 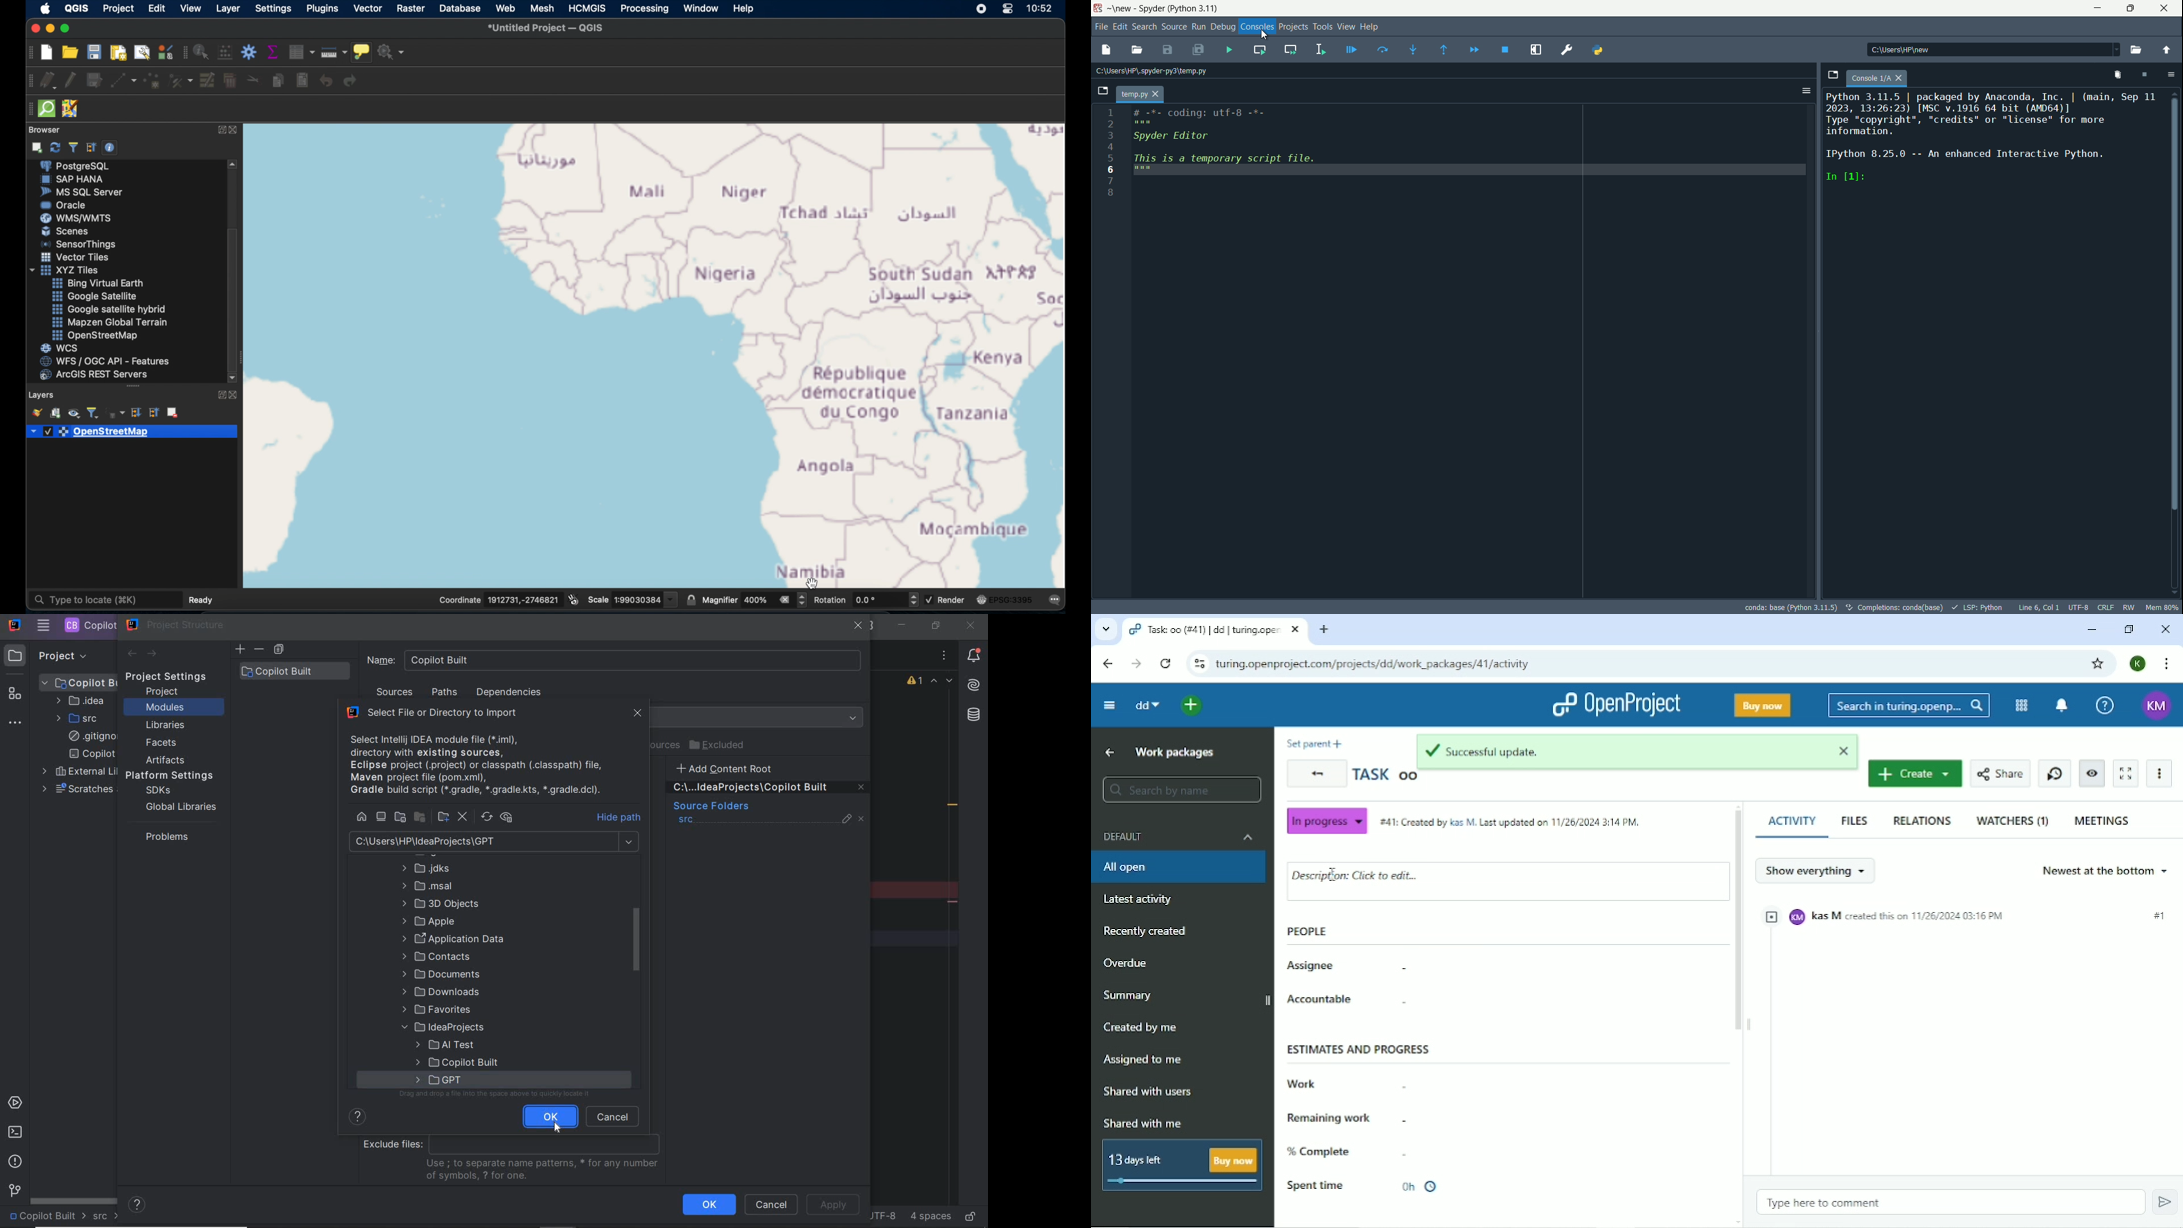 What do you see at coordinates (2165, 9) in the screenshot?
I see `close` at bounding box center [2165, 9].